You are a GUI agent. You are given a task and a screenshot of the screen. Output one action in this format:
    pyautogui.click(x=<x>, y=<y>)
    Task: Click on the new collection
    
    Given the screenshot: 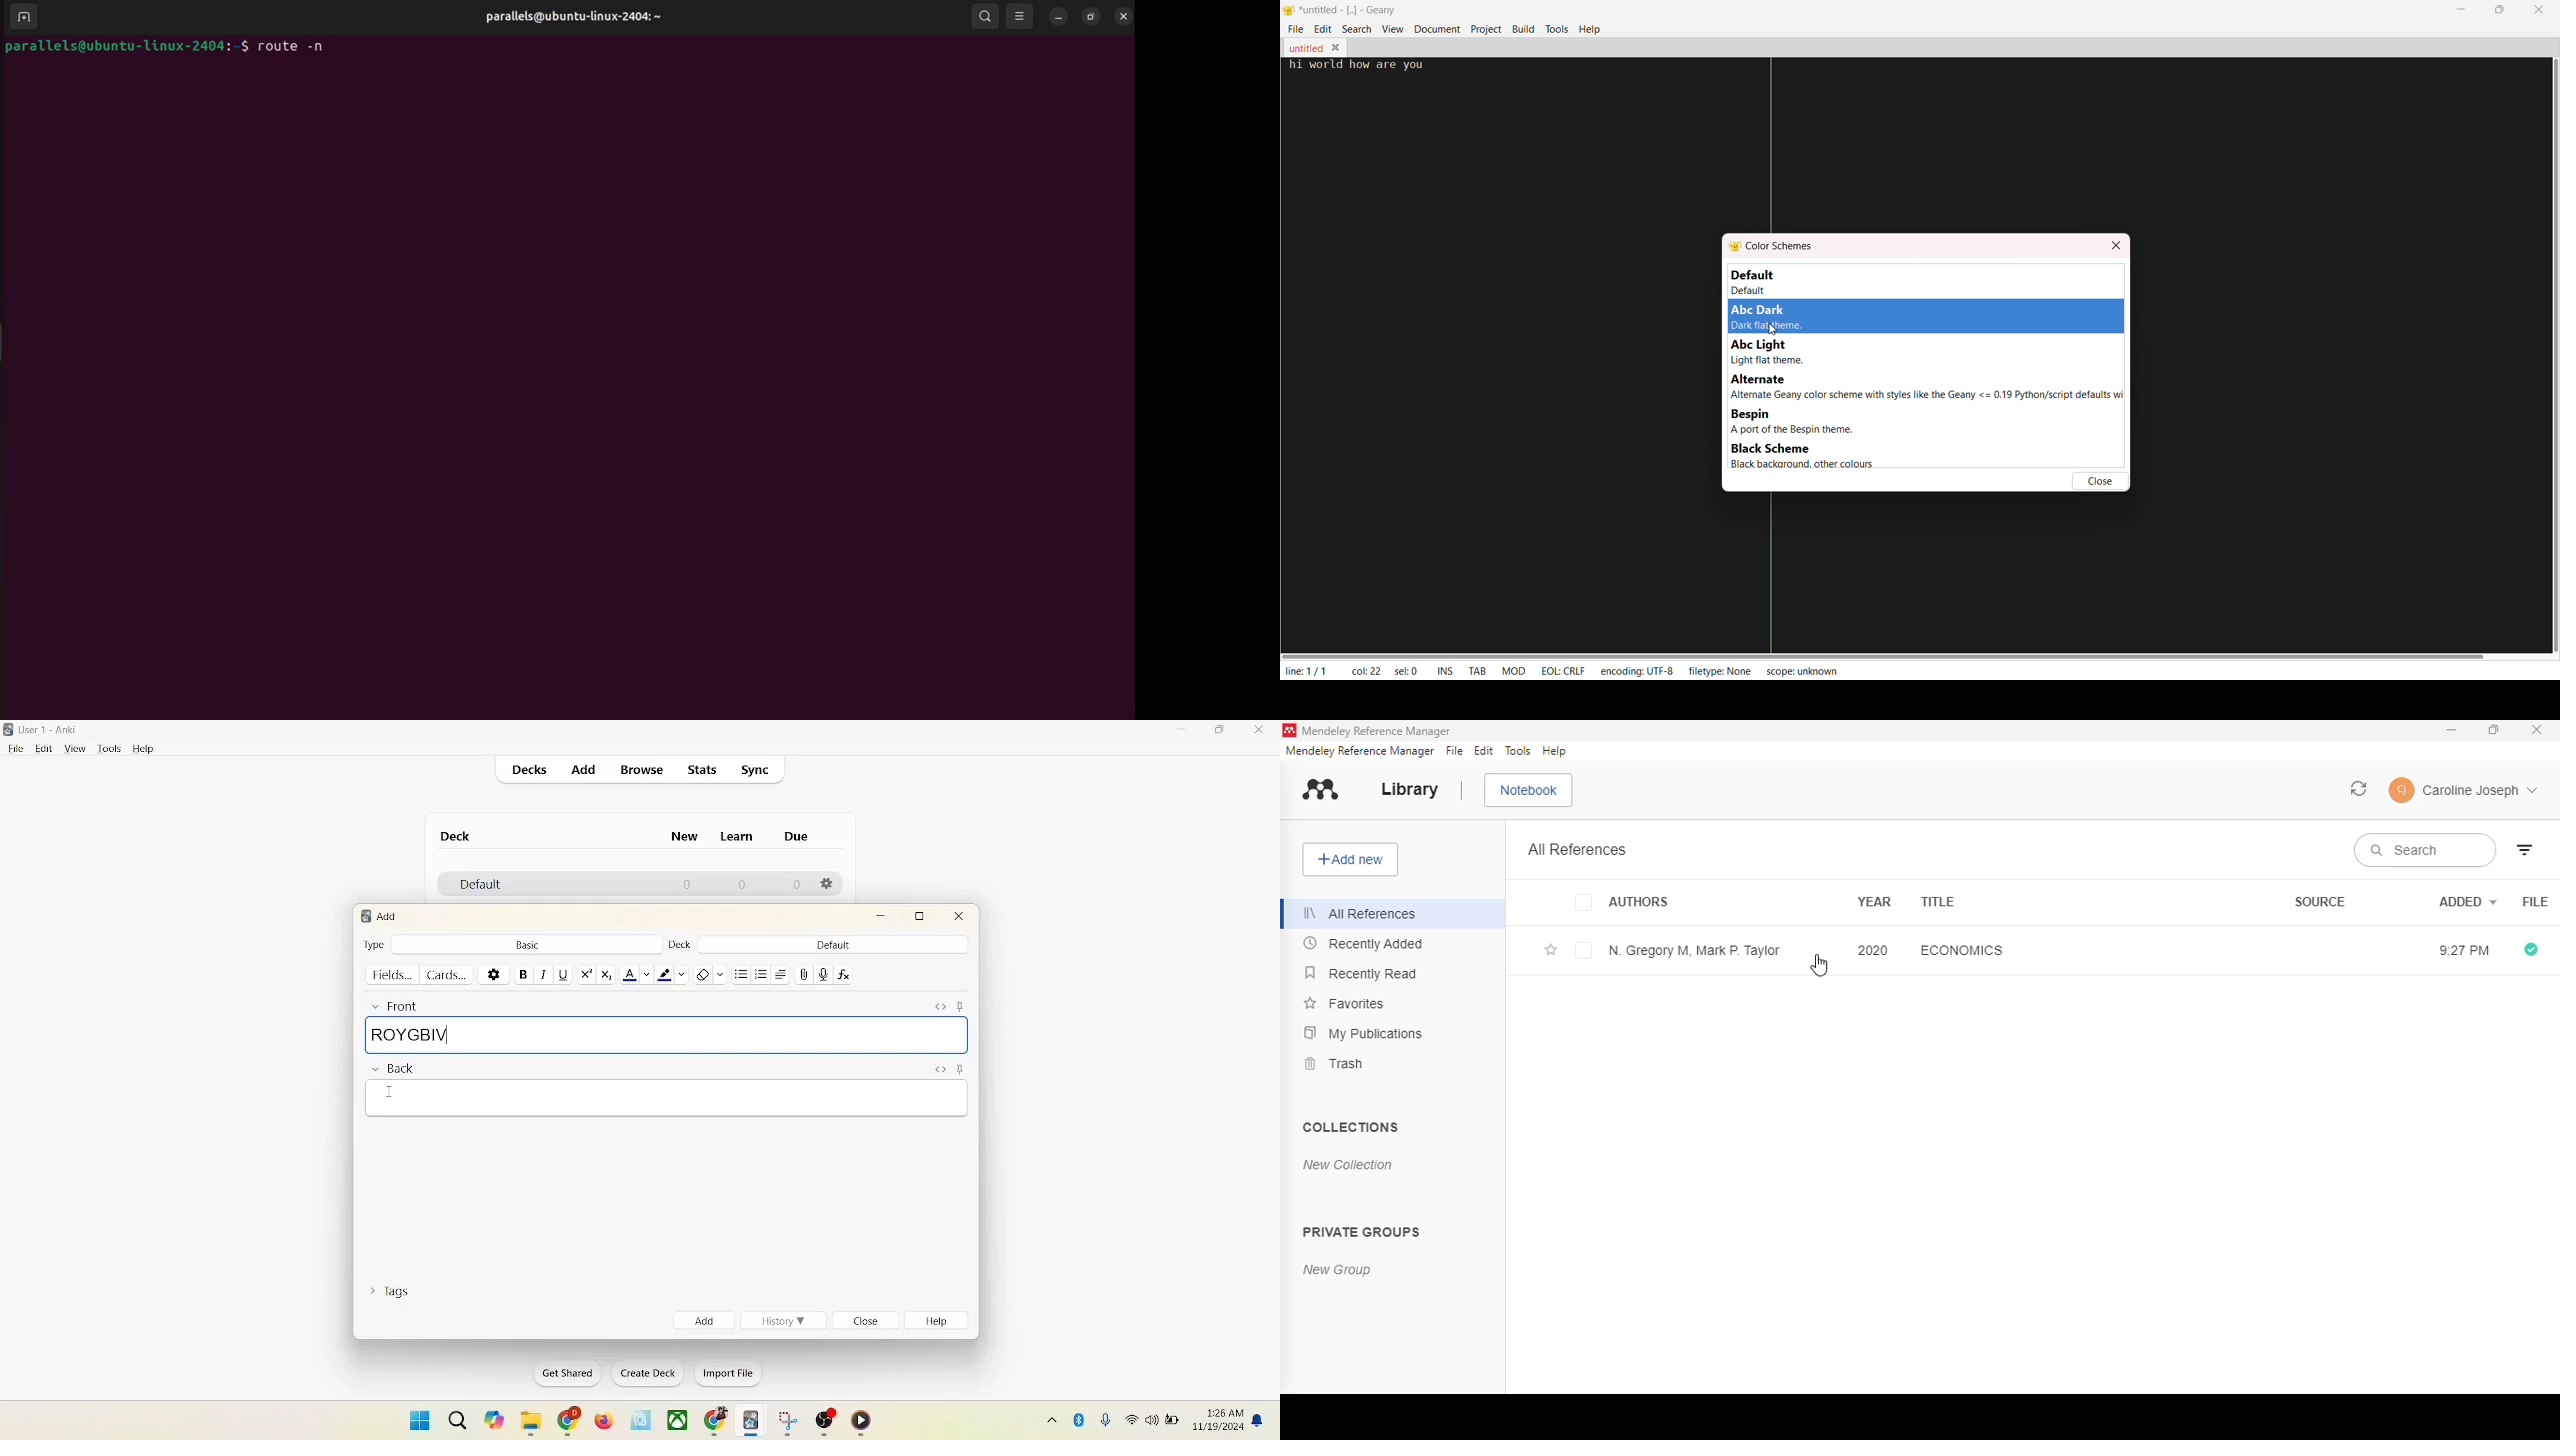 What is the action you would take?
    pyautogui.click(x=1348, y=1165)
    